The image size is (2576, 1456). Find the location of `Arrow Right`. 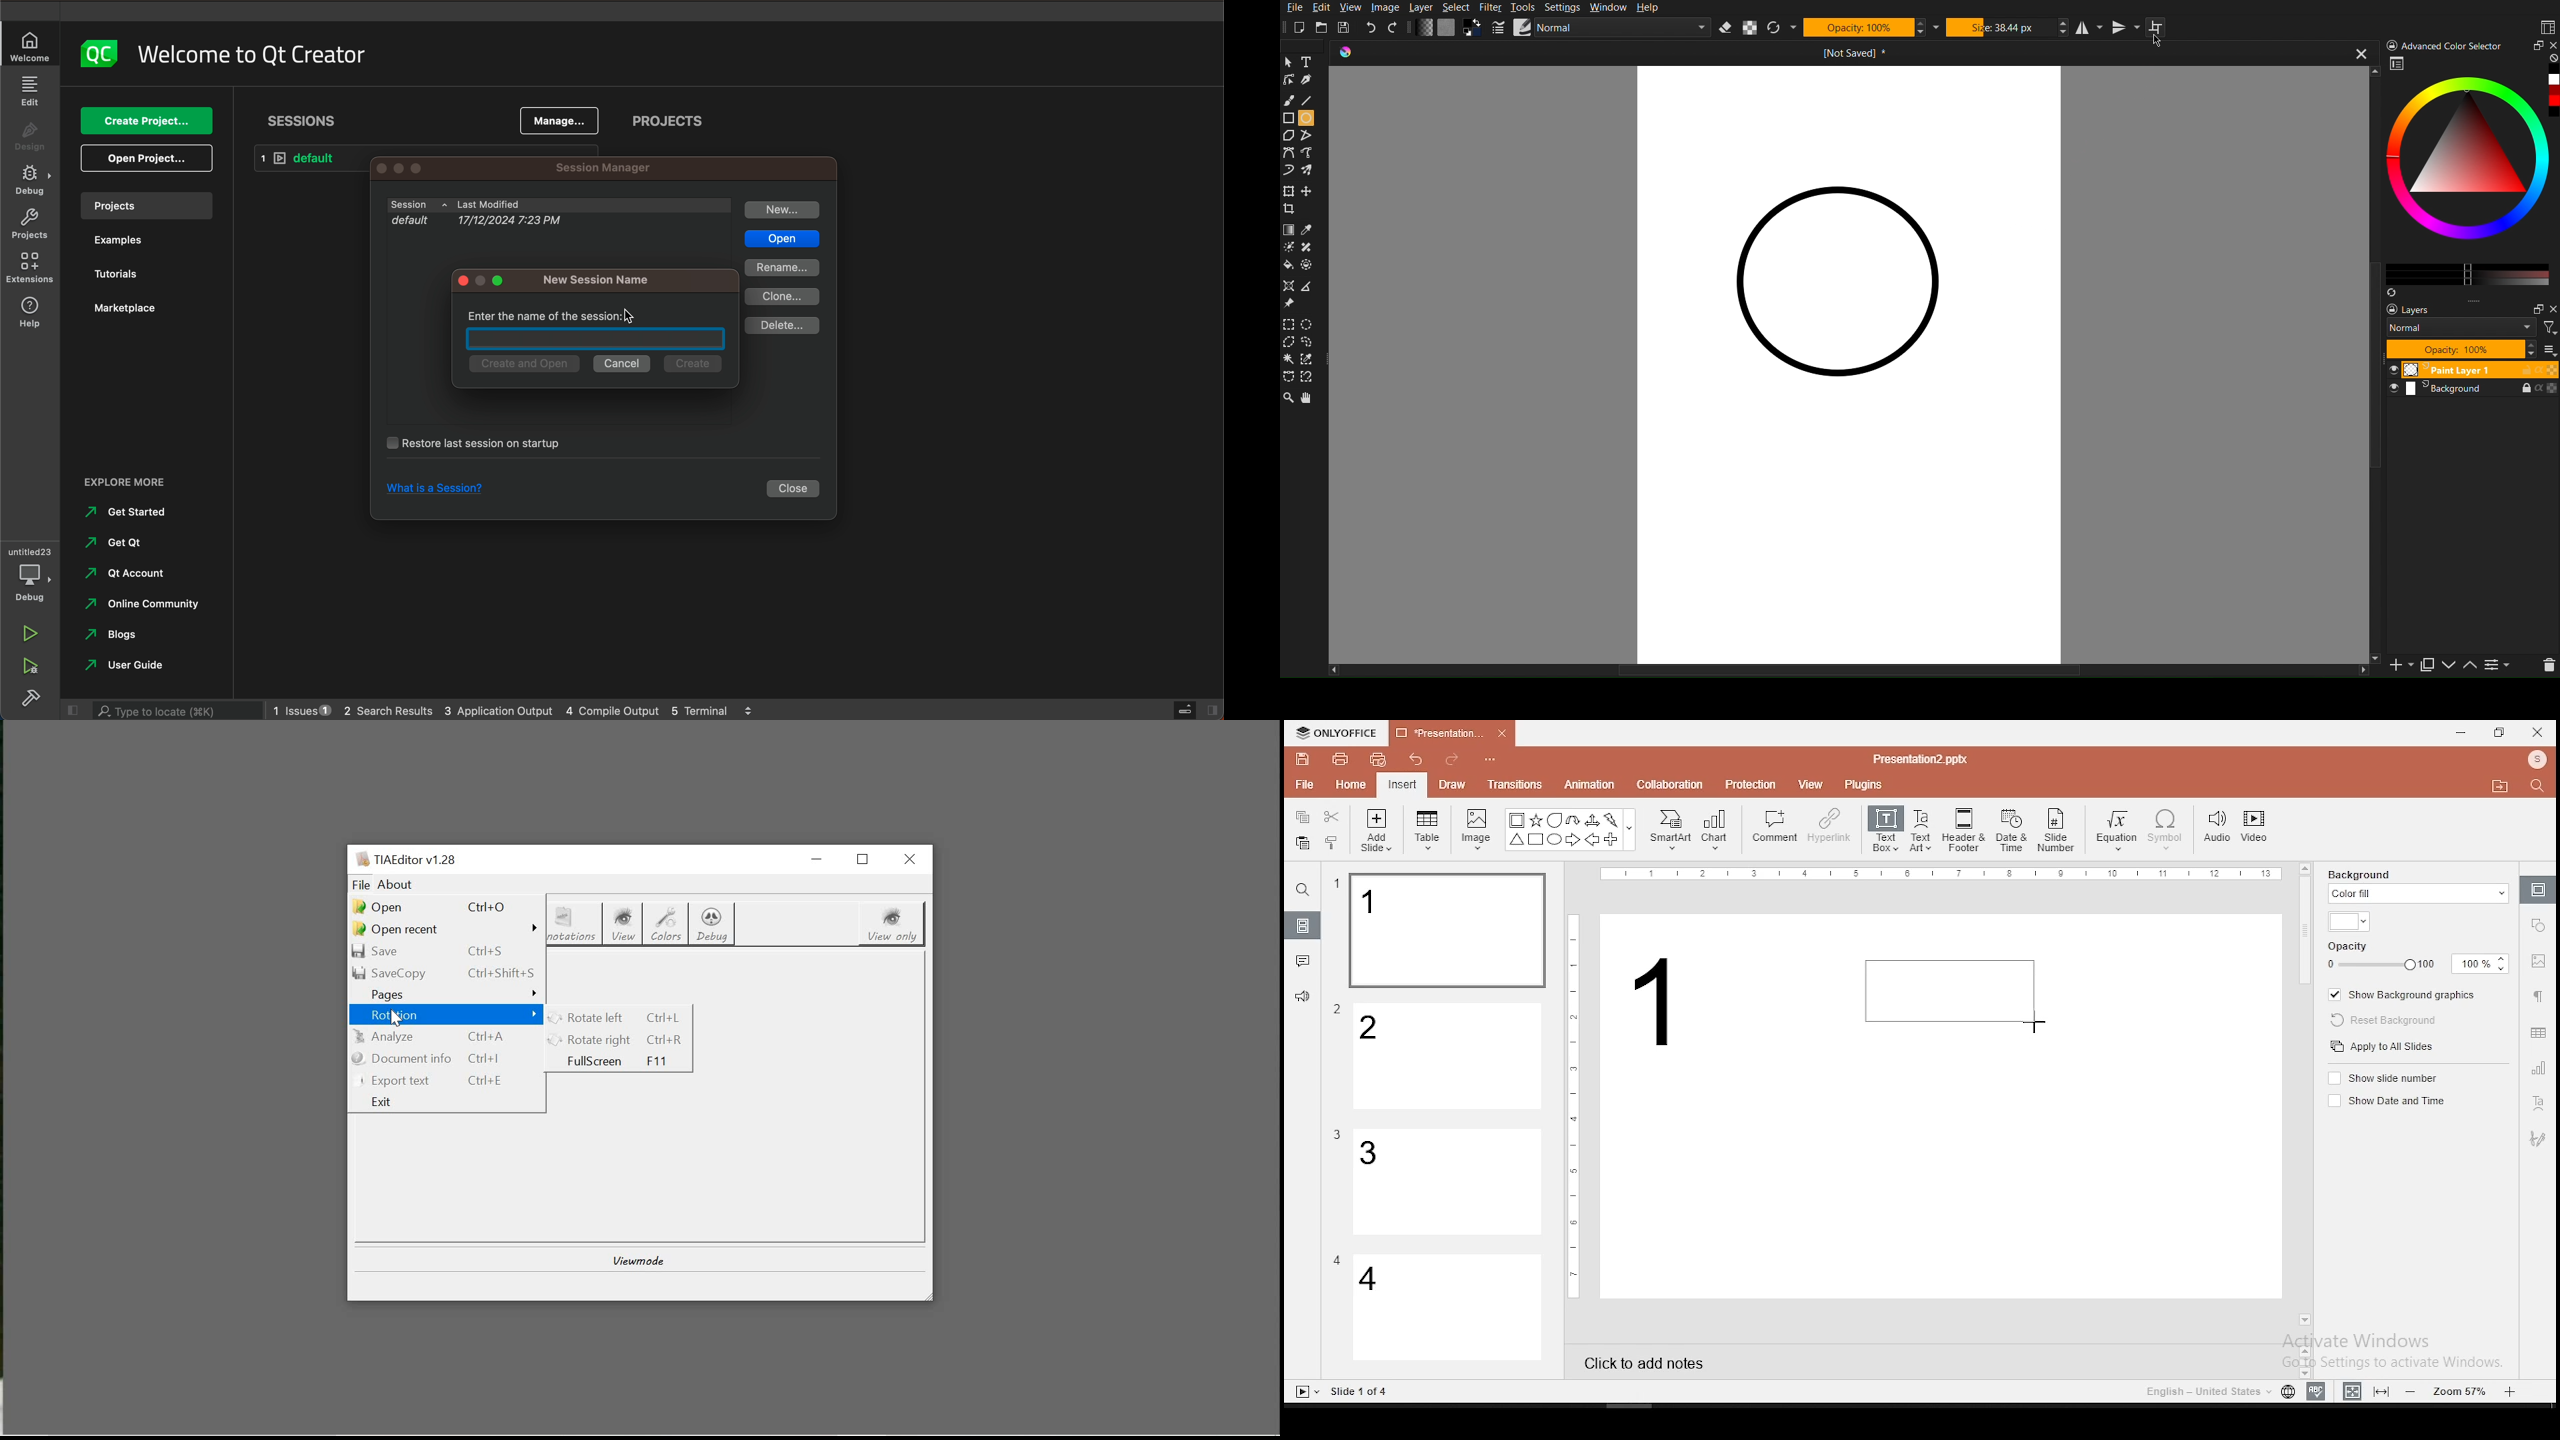

Arrow Right is located at coordinates (1574, 841).